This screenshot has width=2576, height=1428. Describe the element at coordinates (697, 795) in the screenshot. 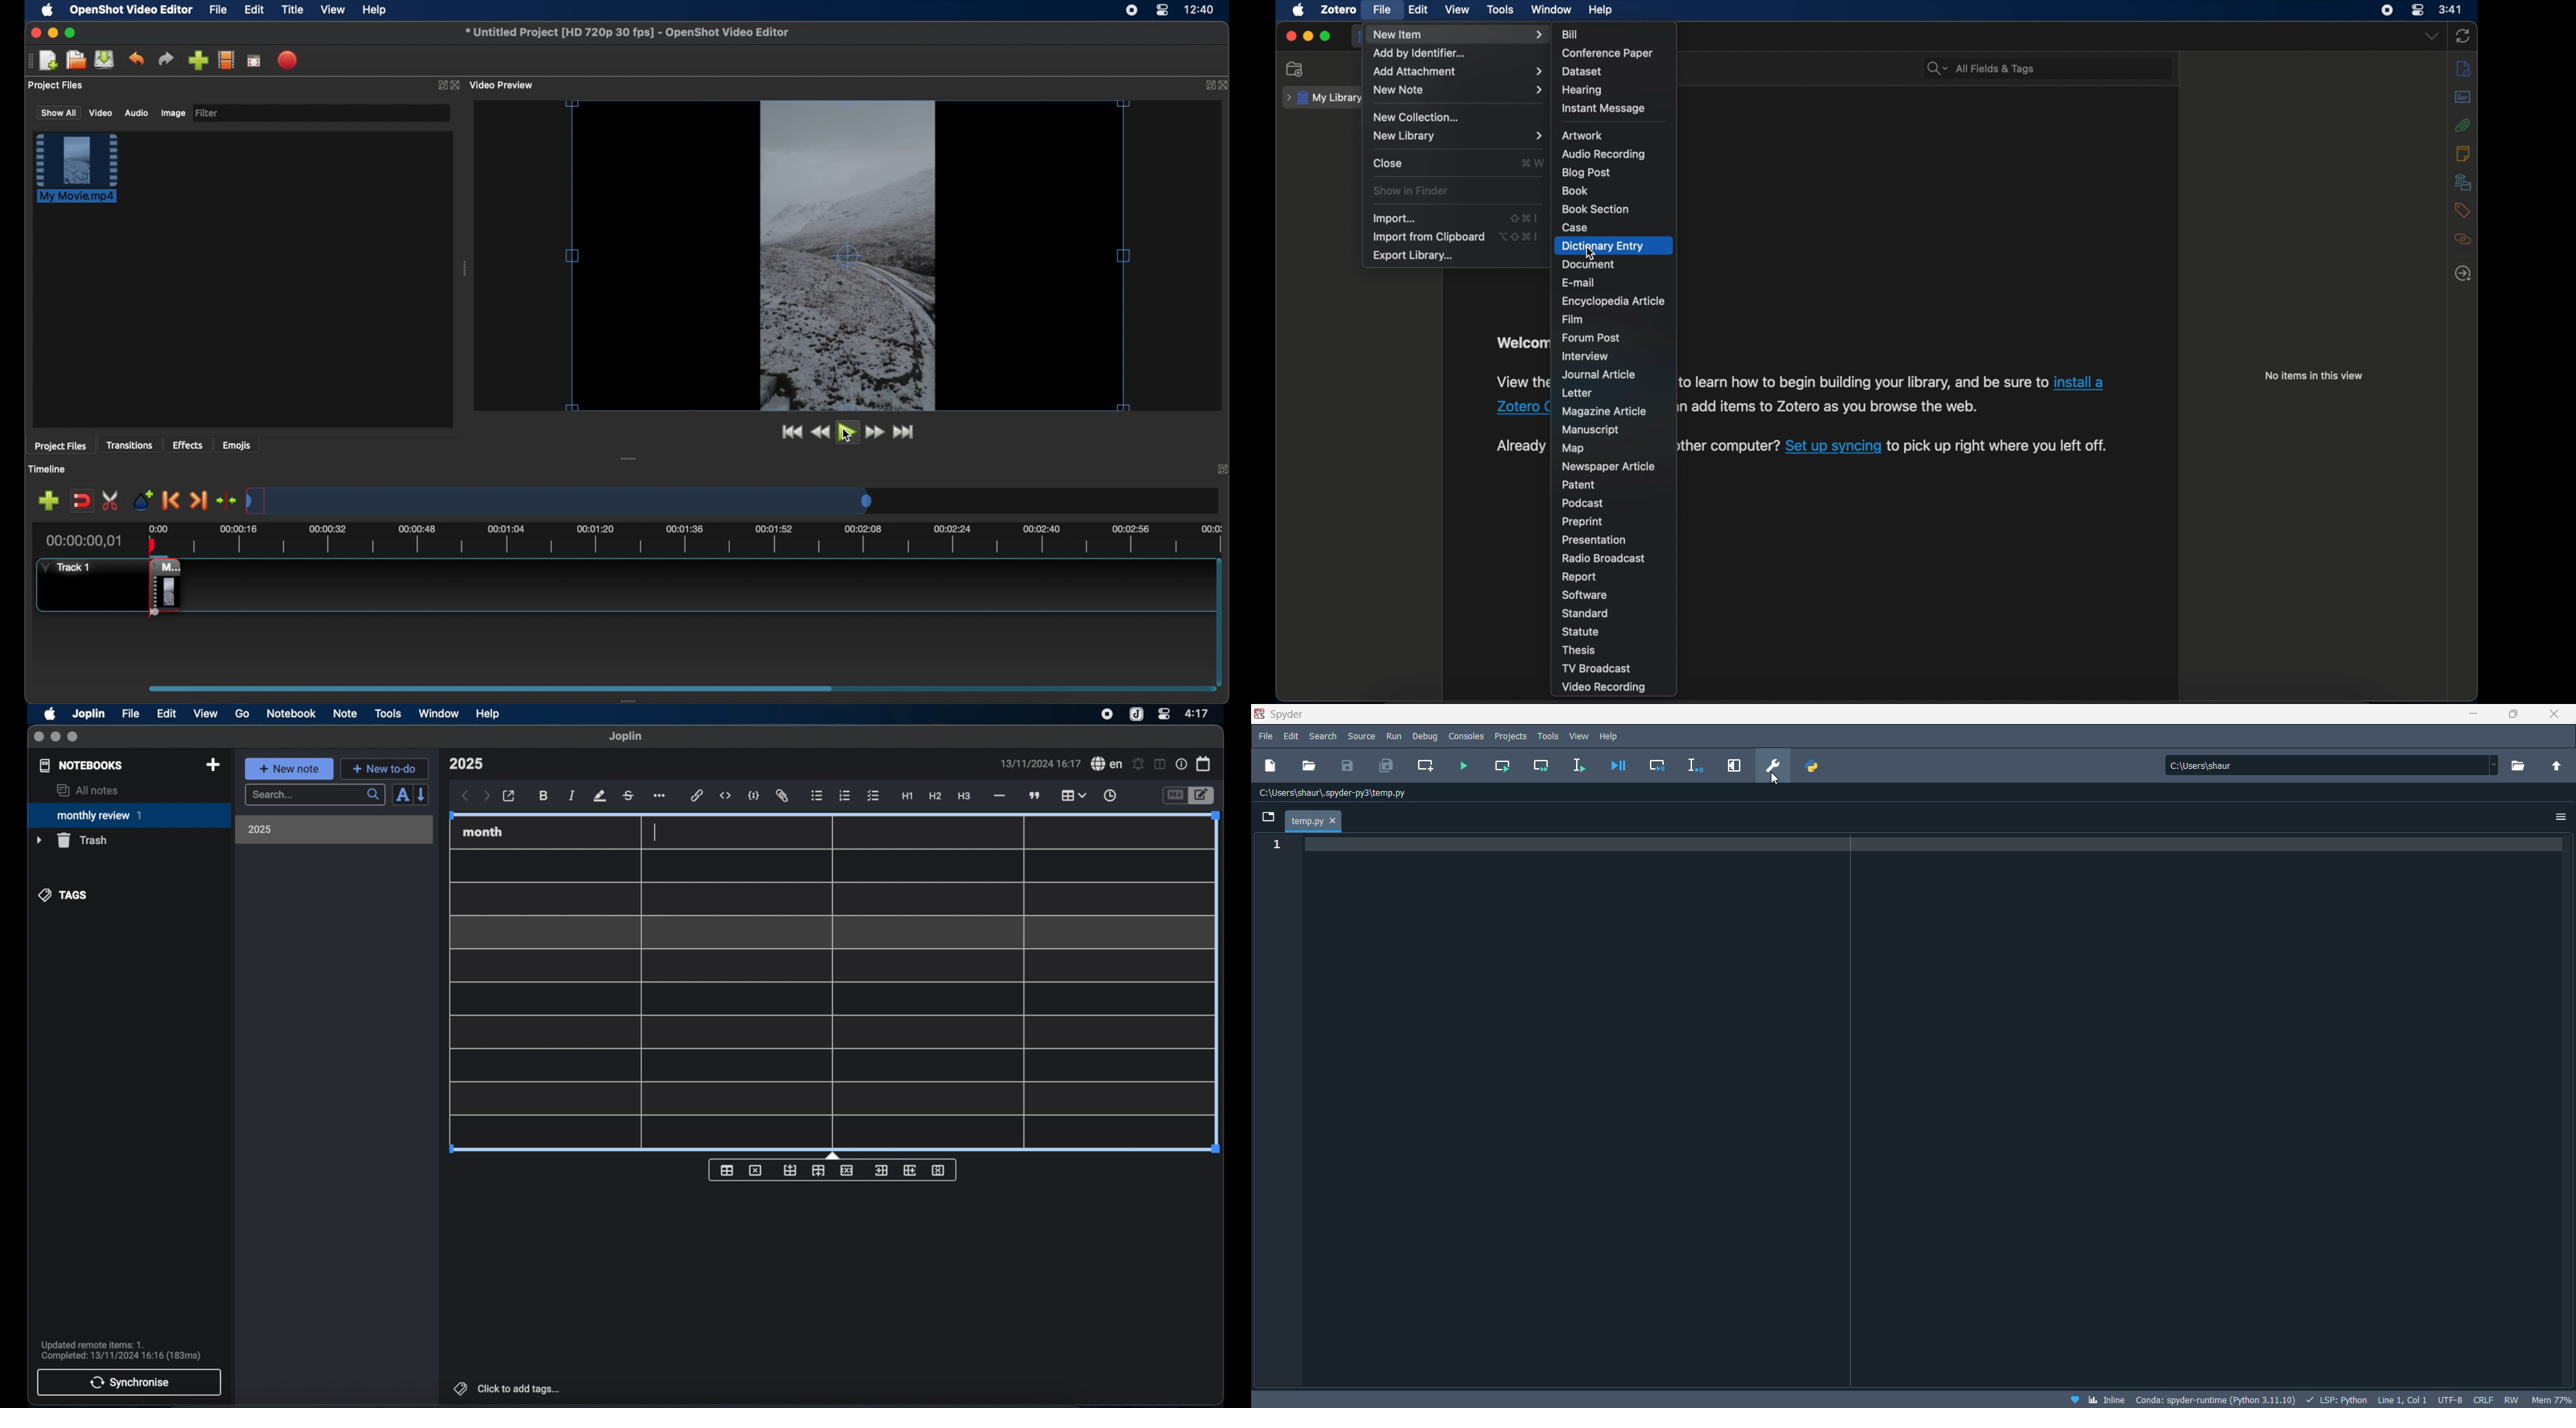

I see `hyperlink` at that location.